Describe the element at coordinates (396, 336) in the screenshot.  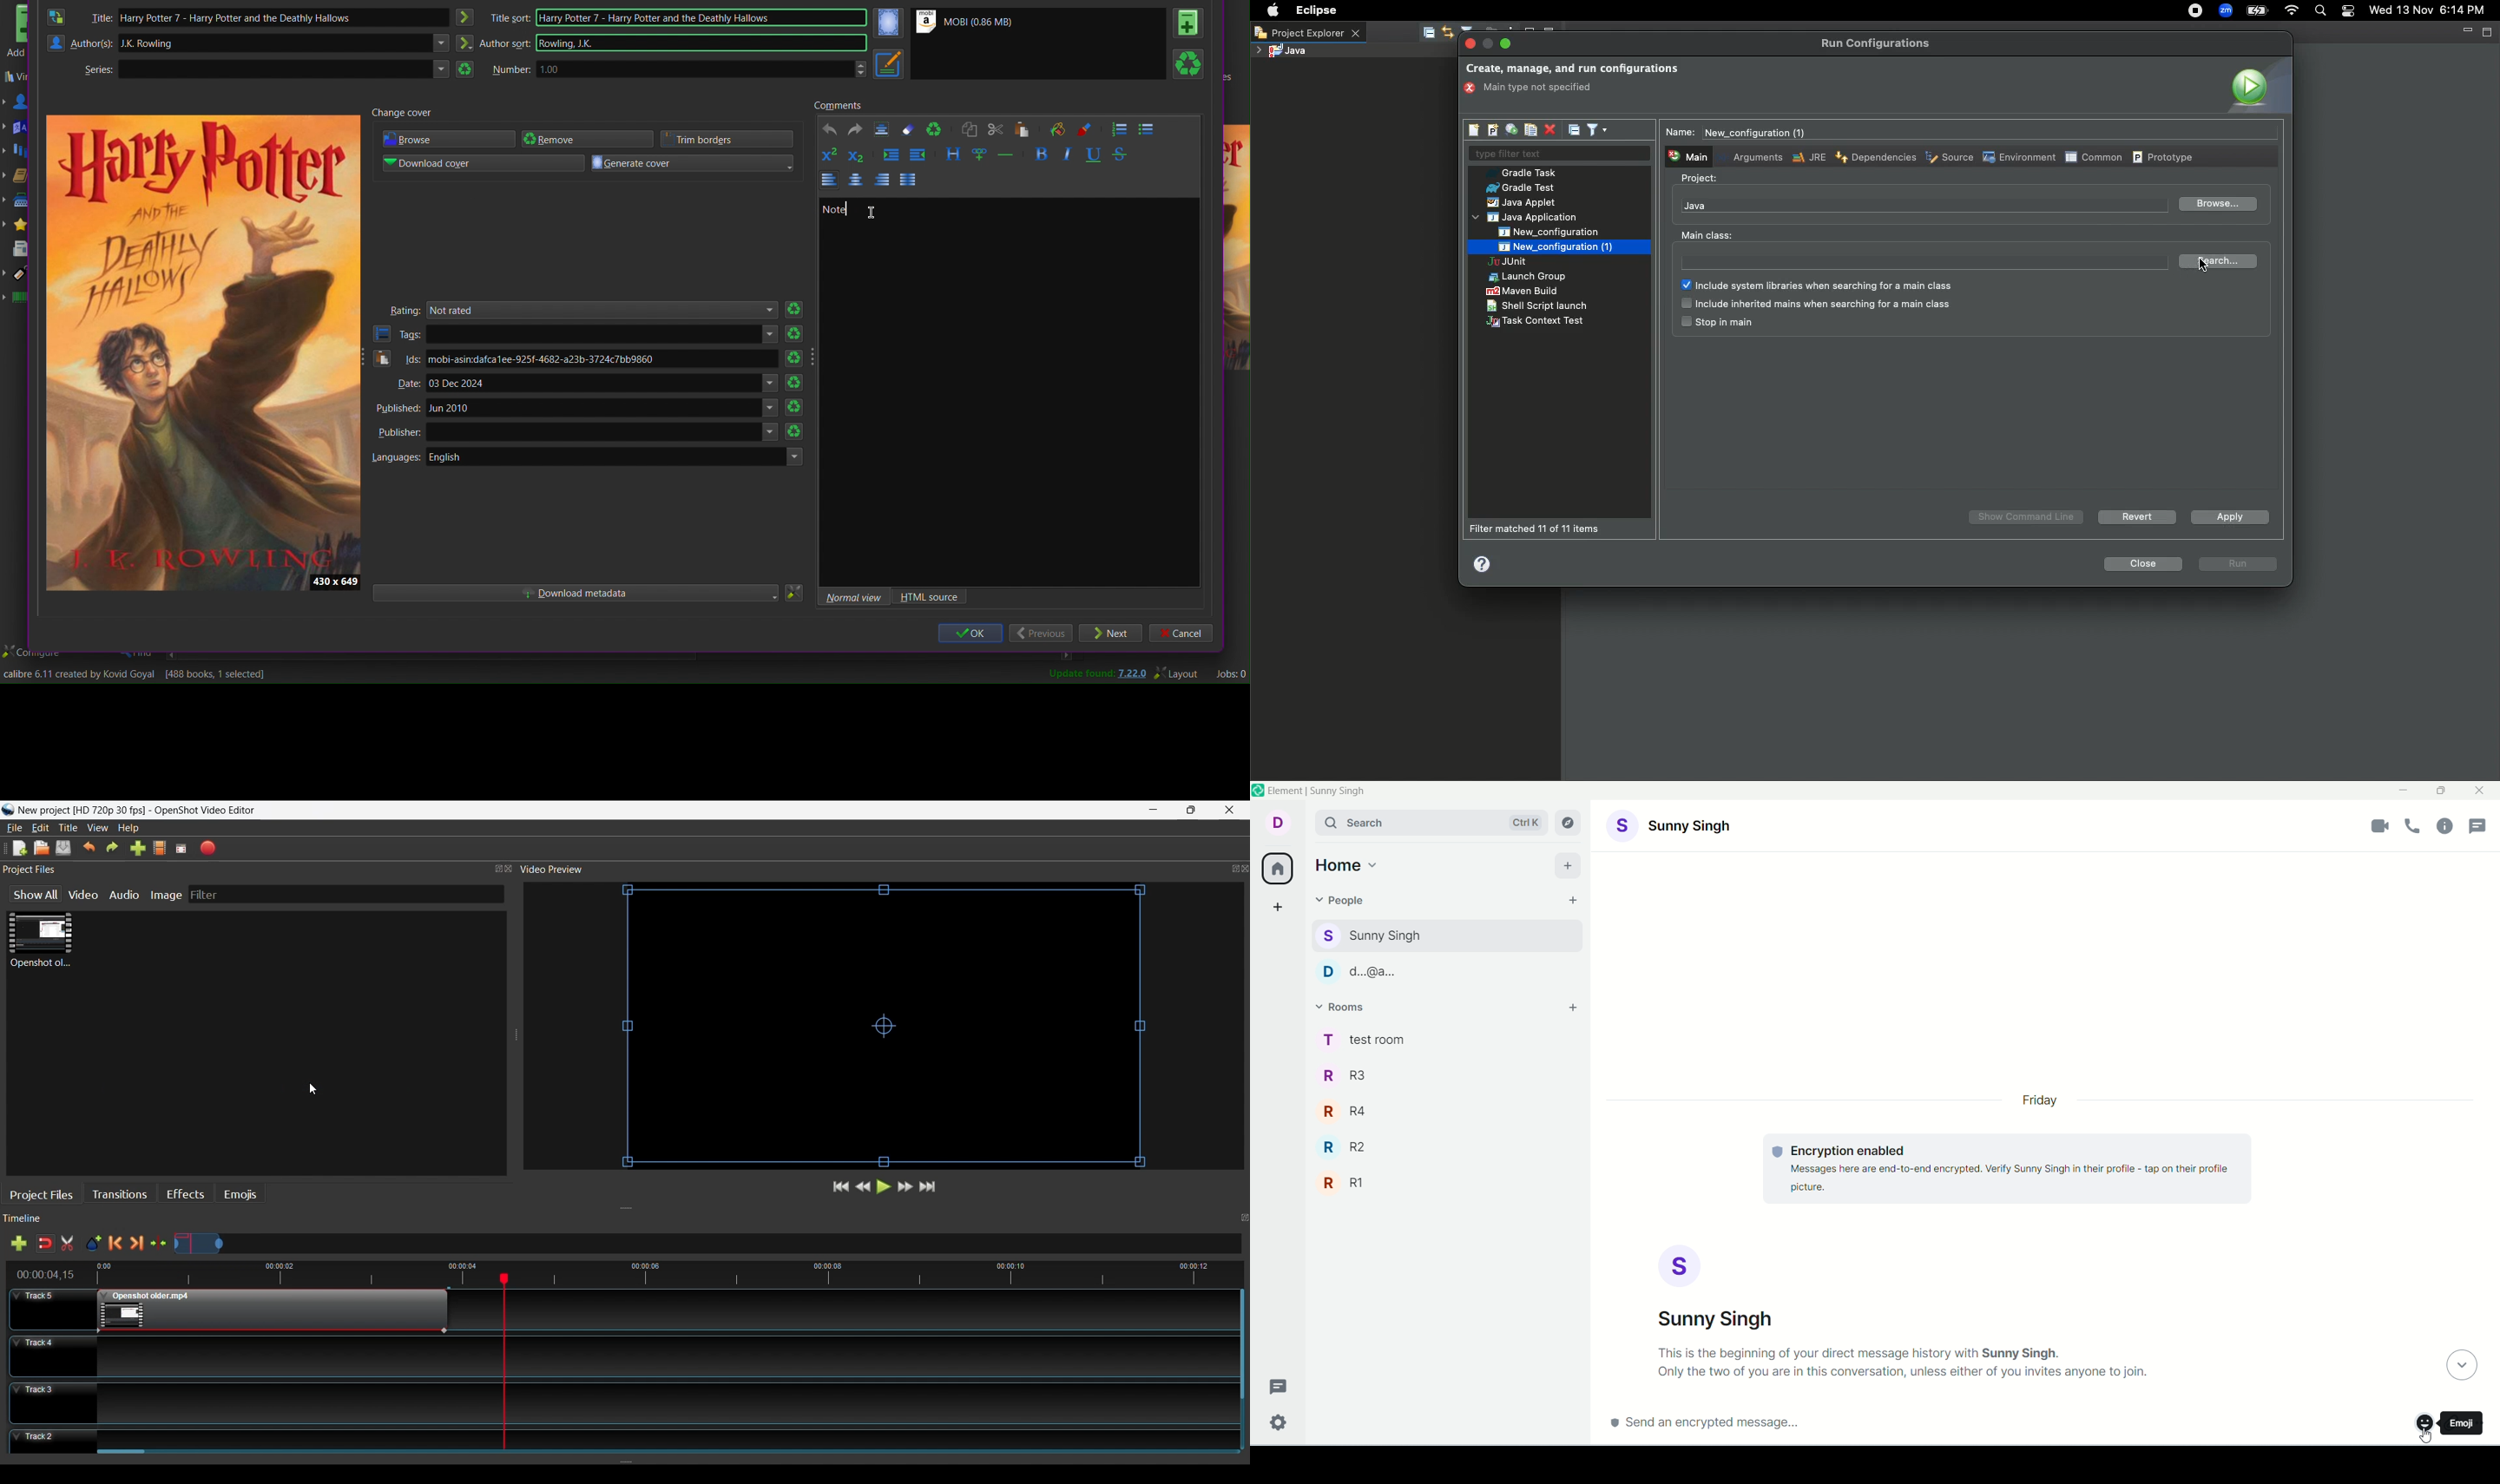
I see `Tags` at that location.